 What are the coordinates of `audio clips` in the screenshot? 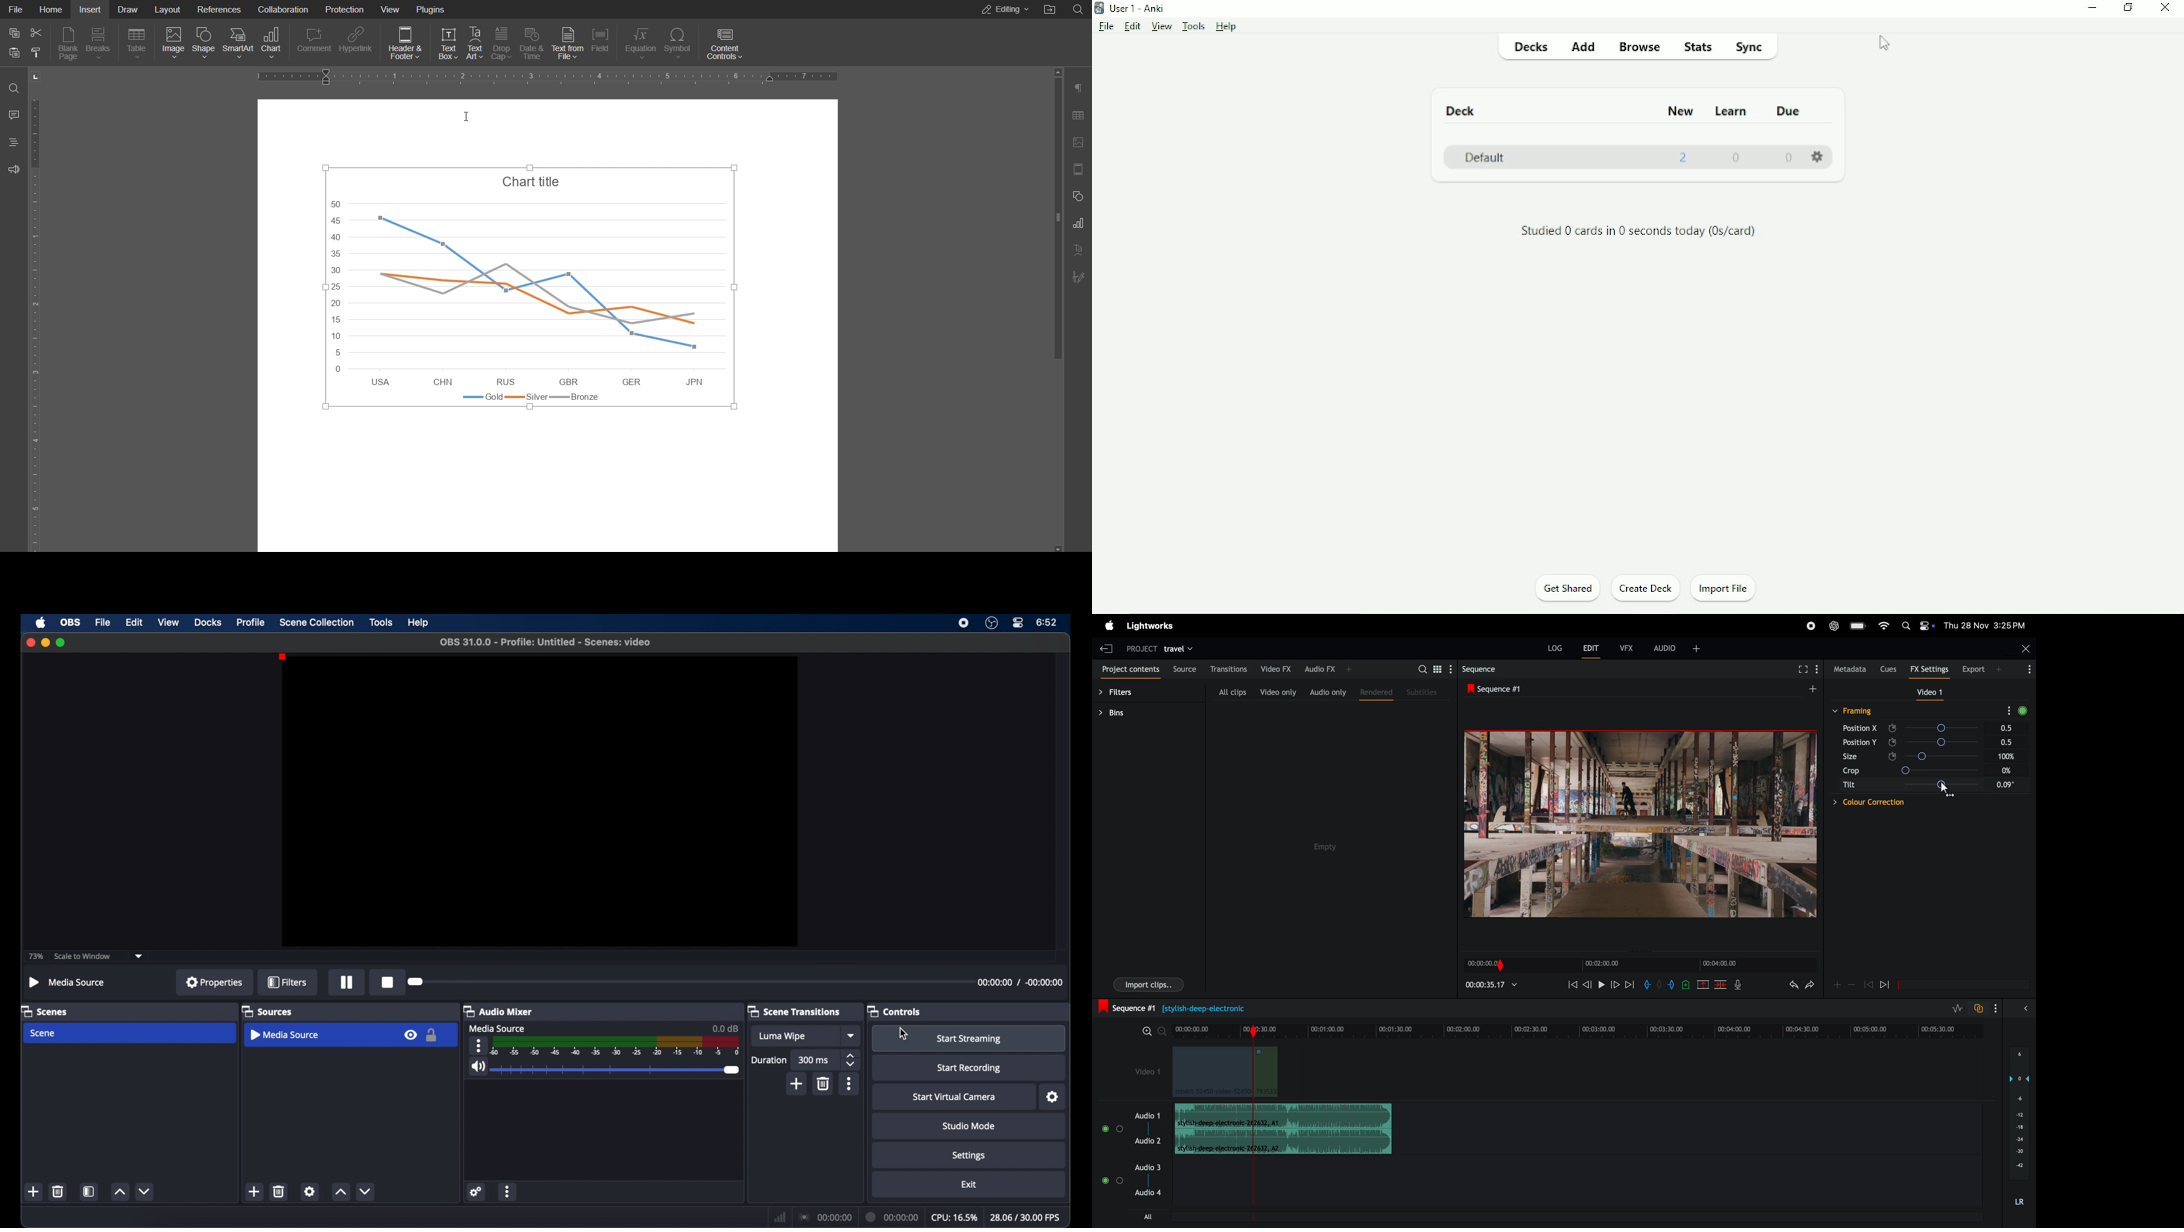 It's located at (1283, 1129).